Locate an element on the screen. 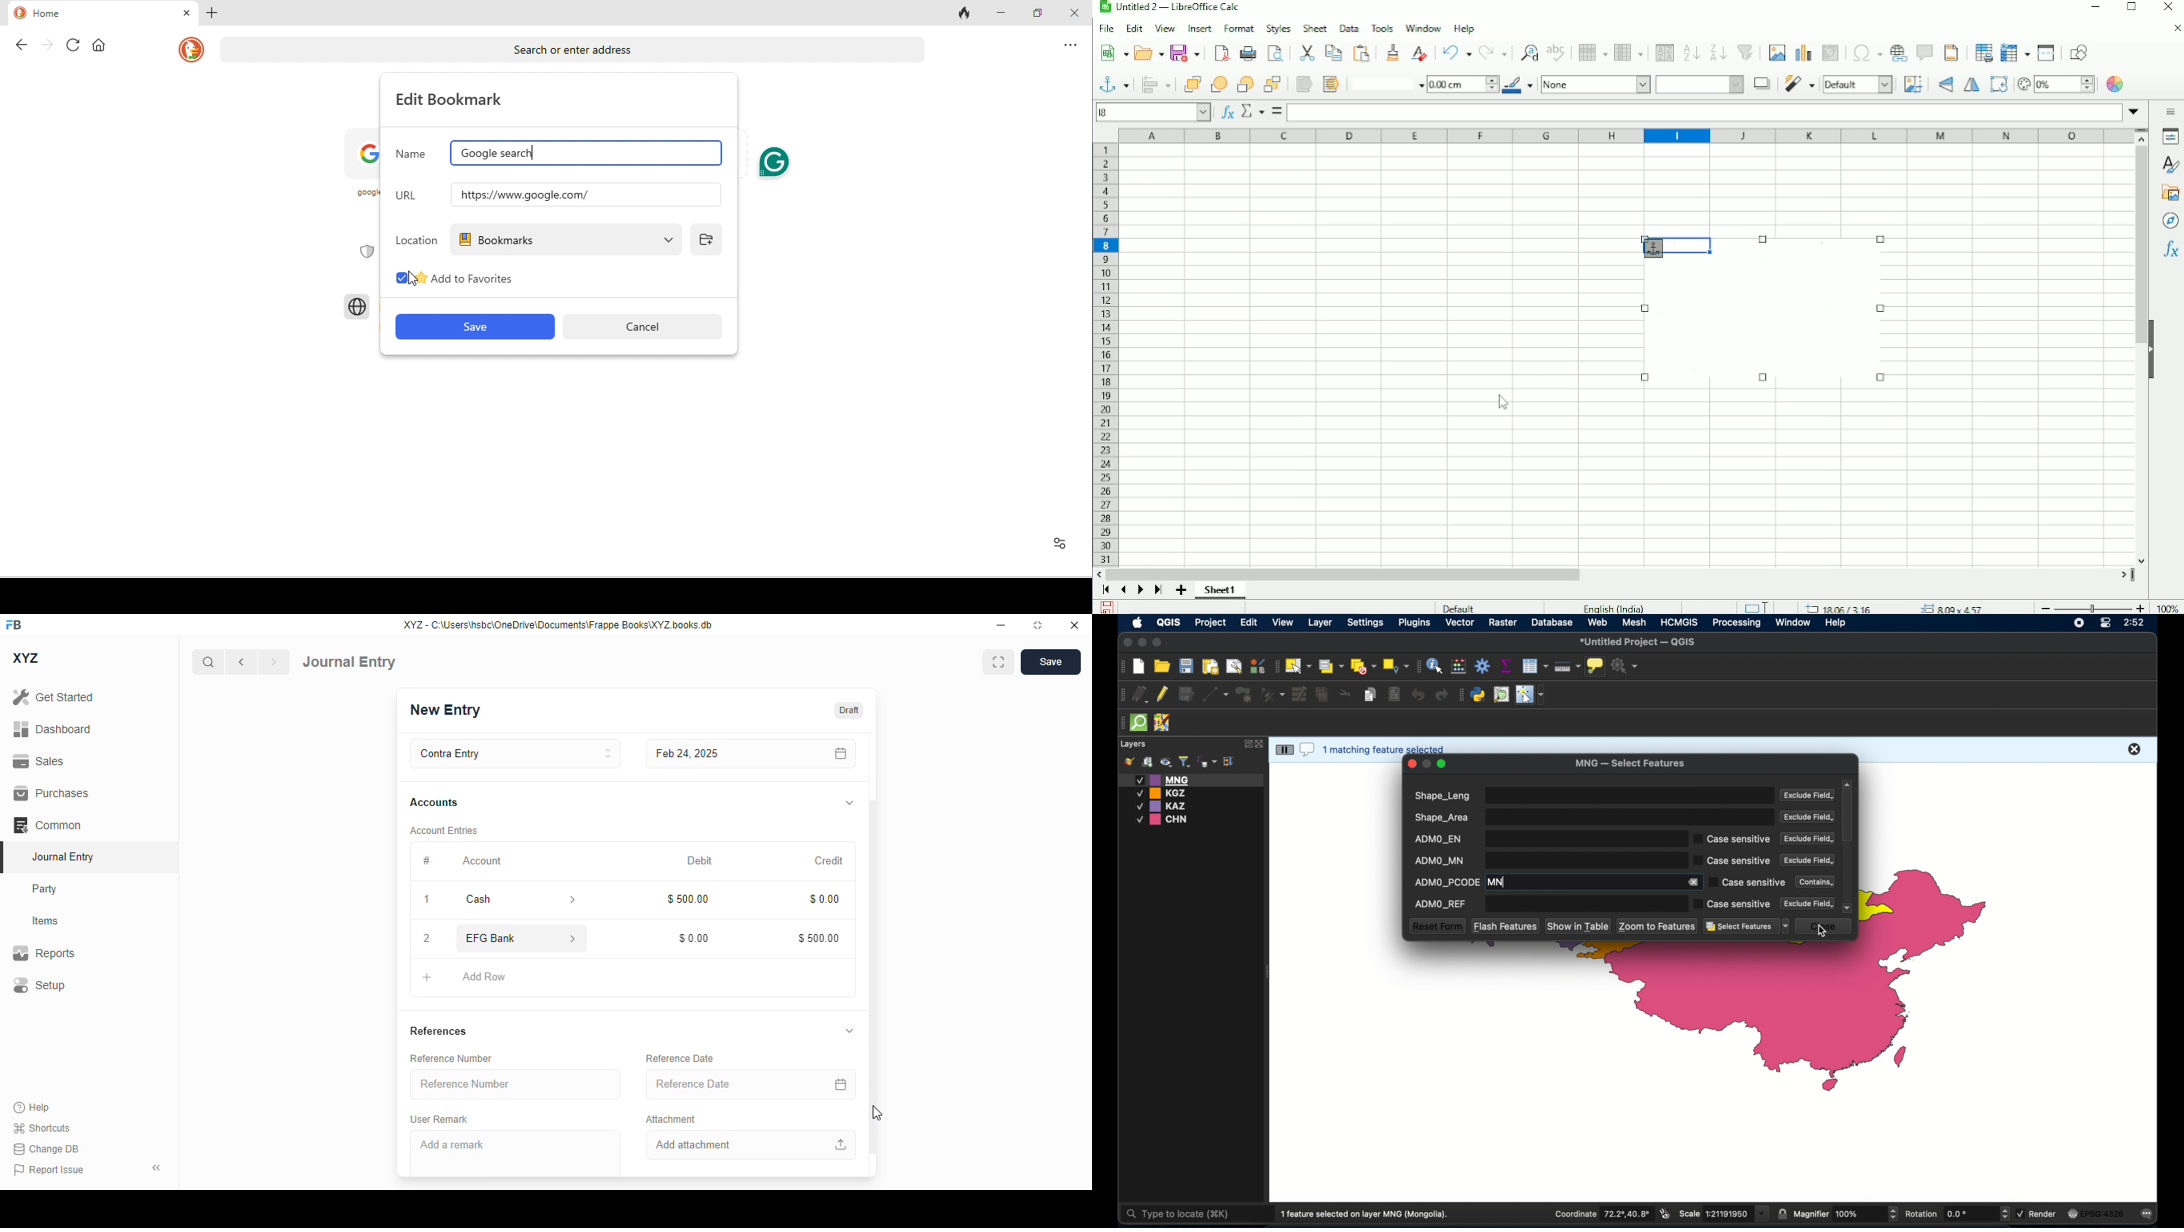 The width and height of the screenshot is (2184, 1232). Clear direct formatting is located at coordinates (1422, 52).